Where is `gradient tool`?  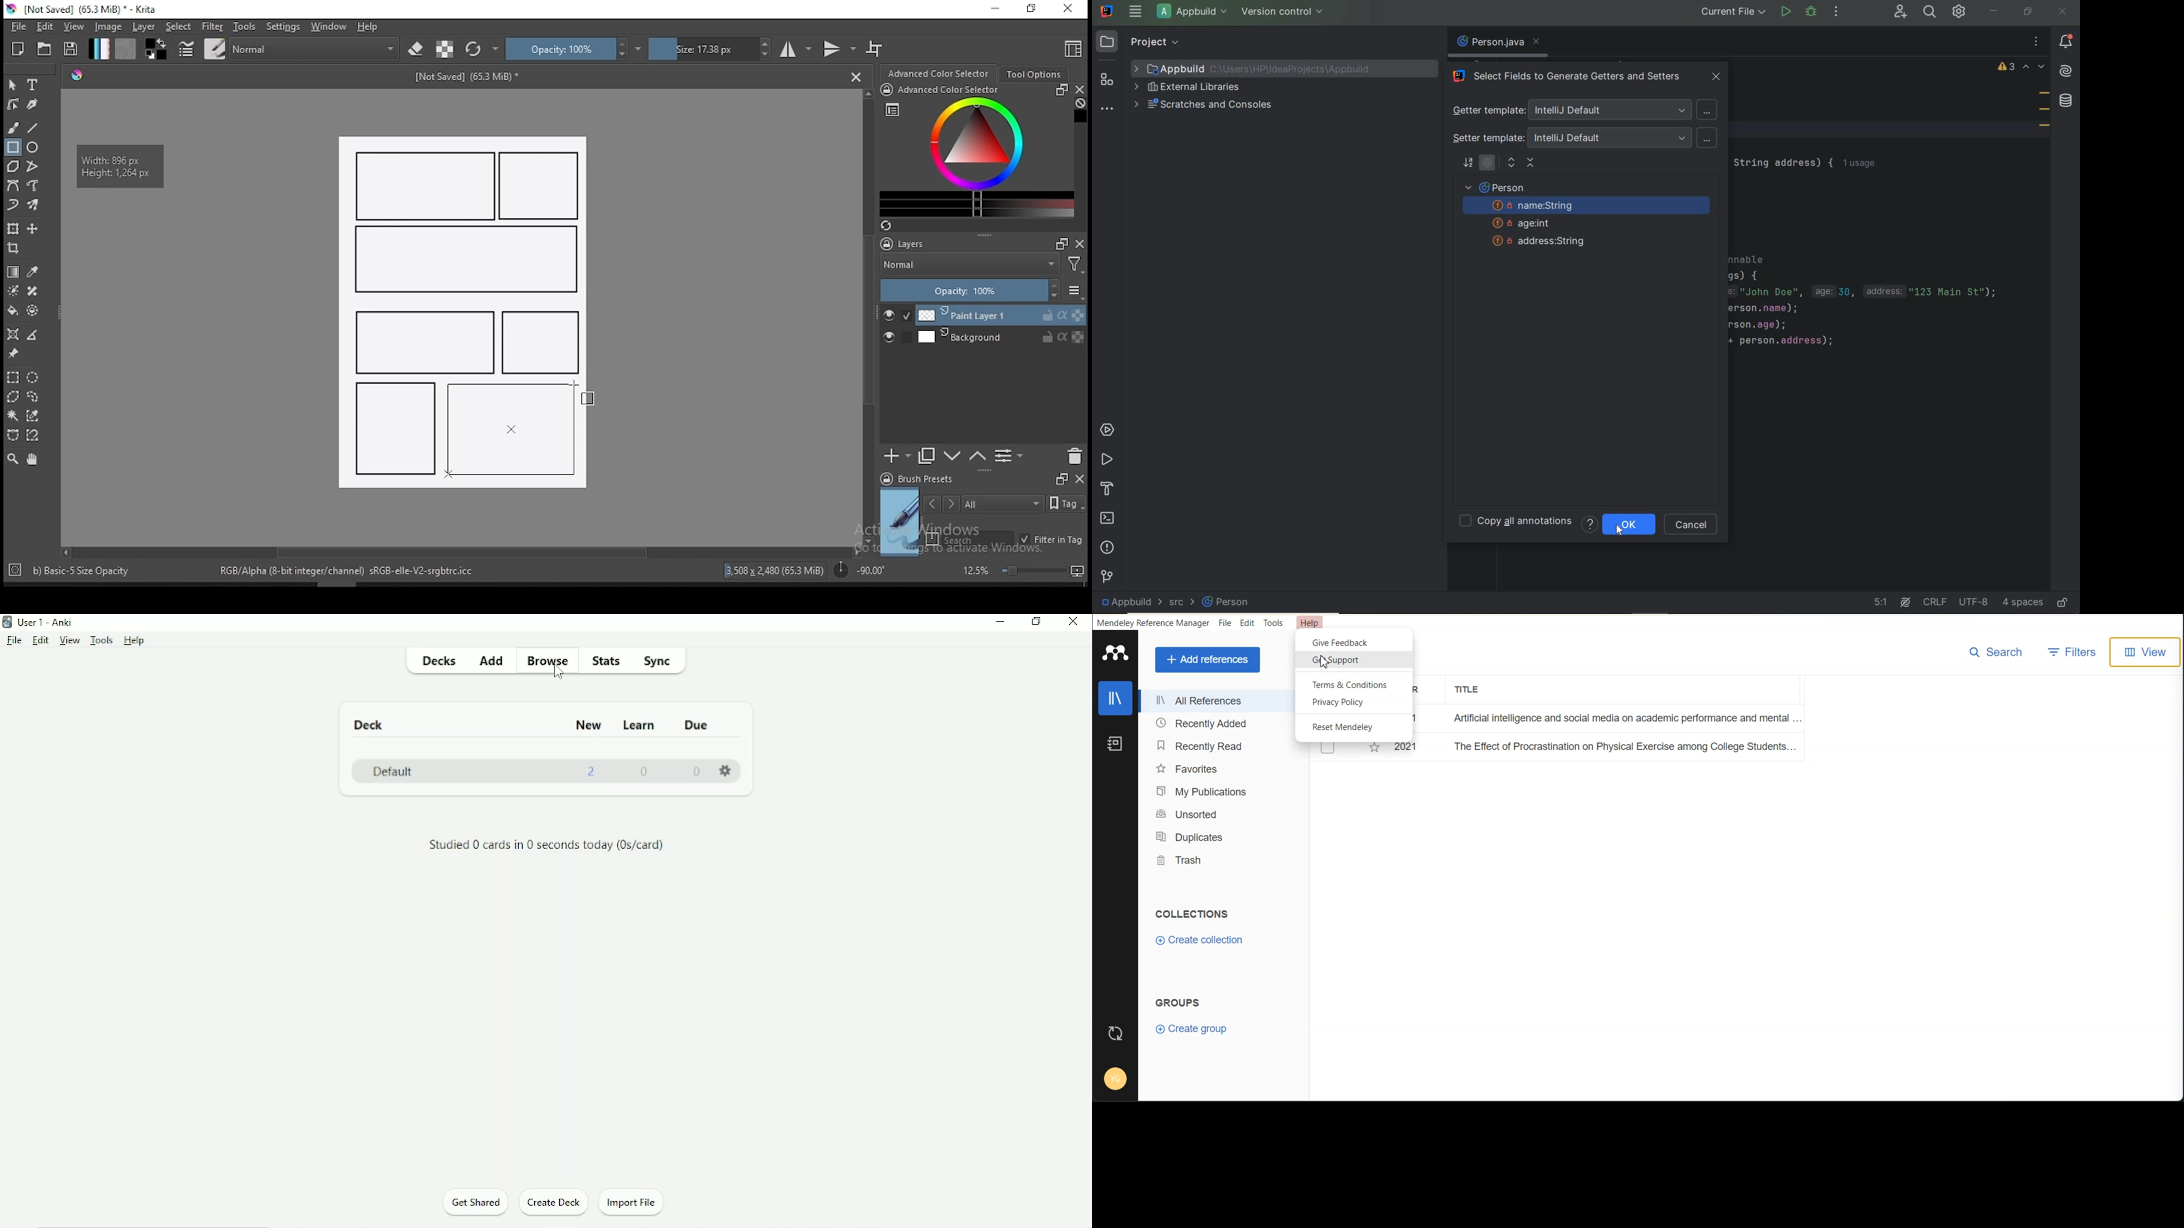 gradient tool is located at coordinates (14, 272).